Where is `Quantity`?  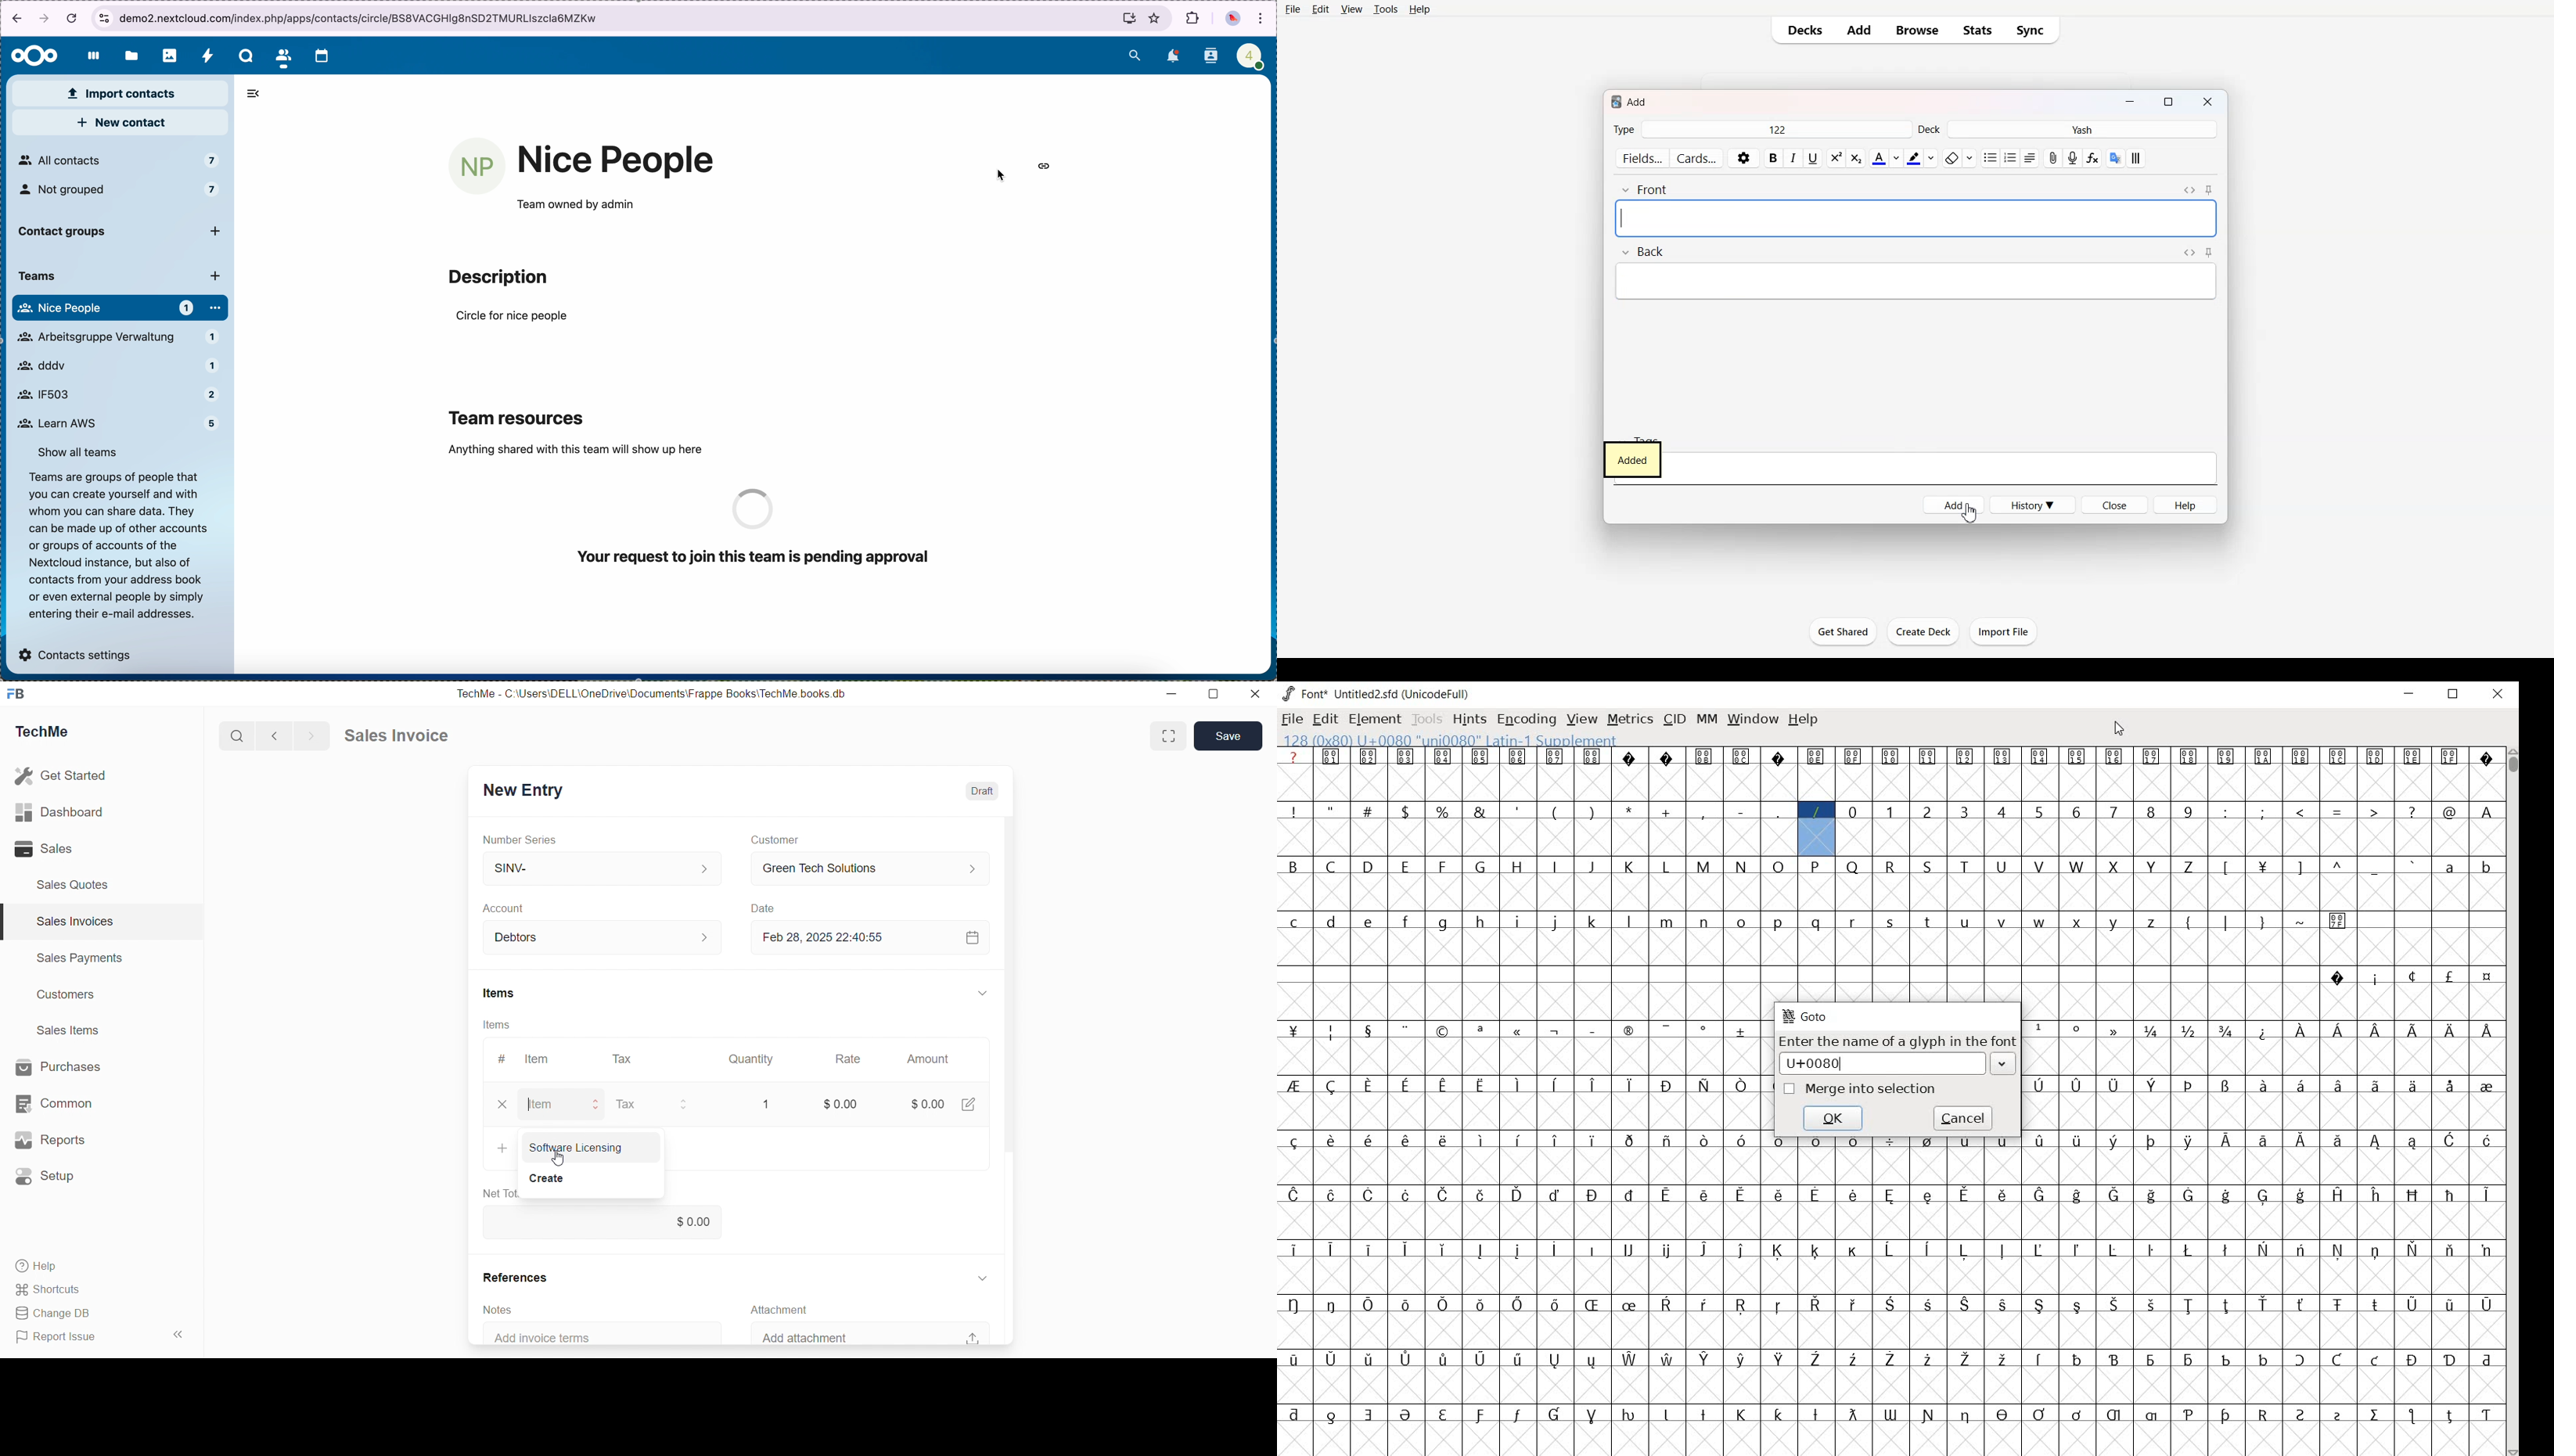
Quantity is located at coordinates (751, 1060).